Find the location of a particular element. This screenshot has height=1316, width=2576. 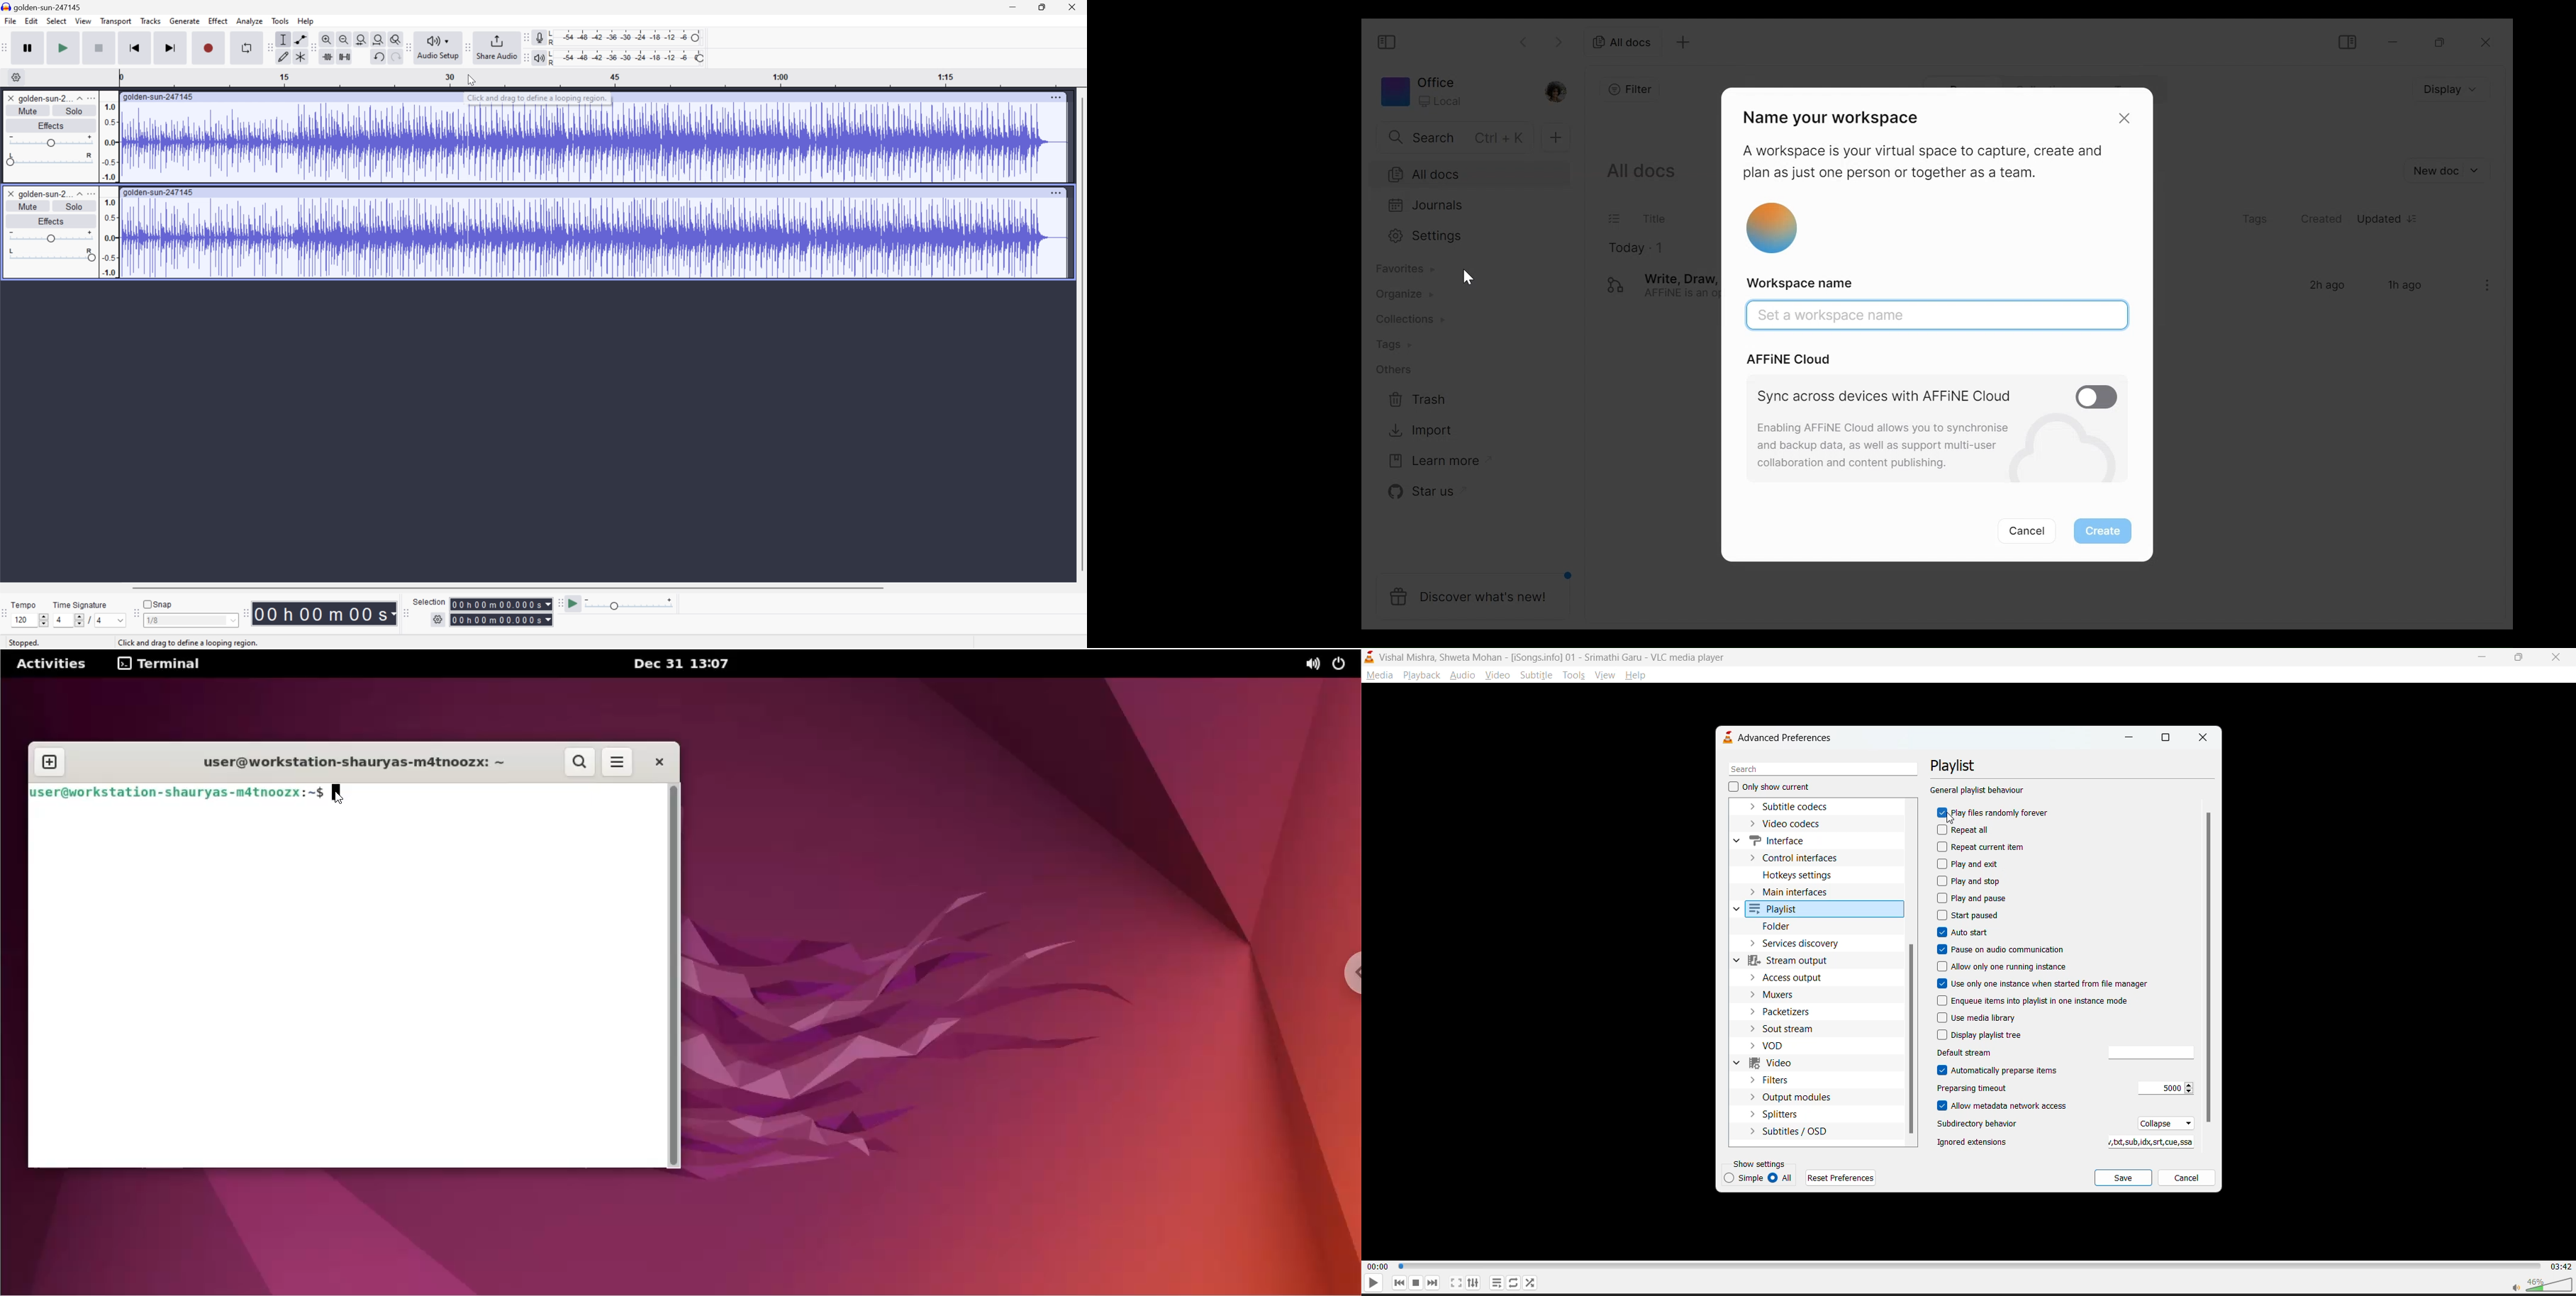

New tab is located at coordinates (1683, 41).